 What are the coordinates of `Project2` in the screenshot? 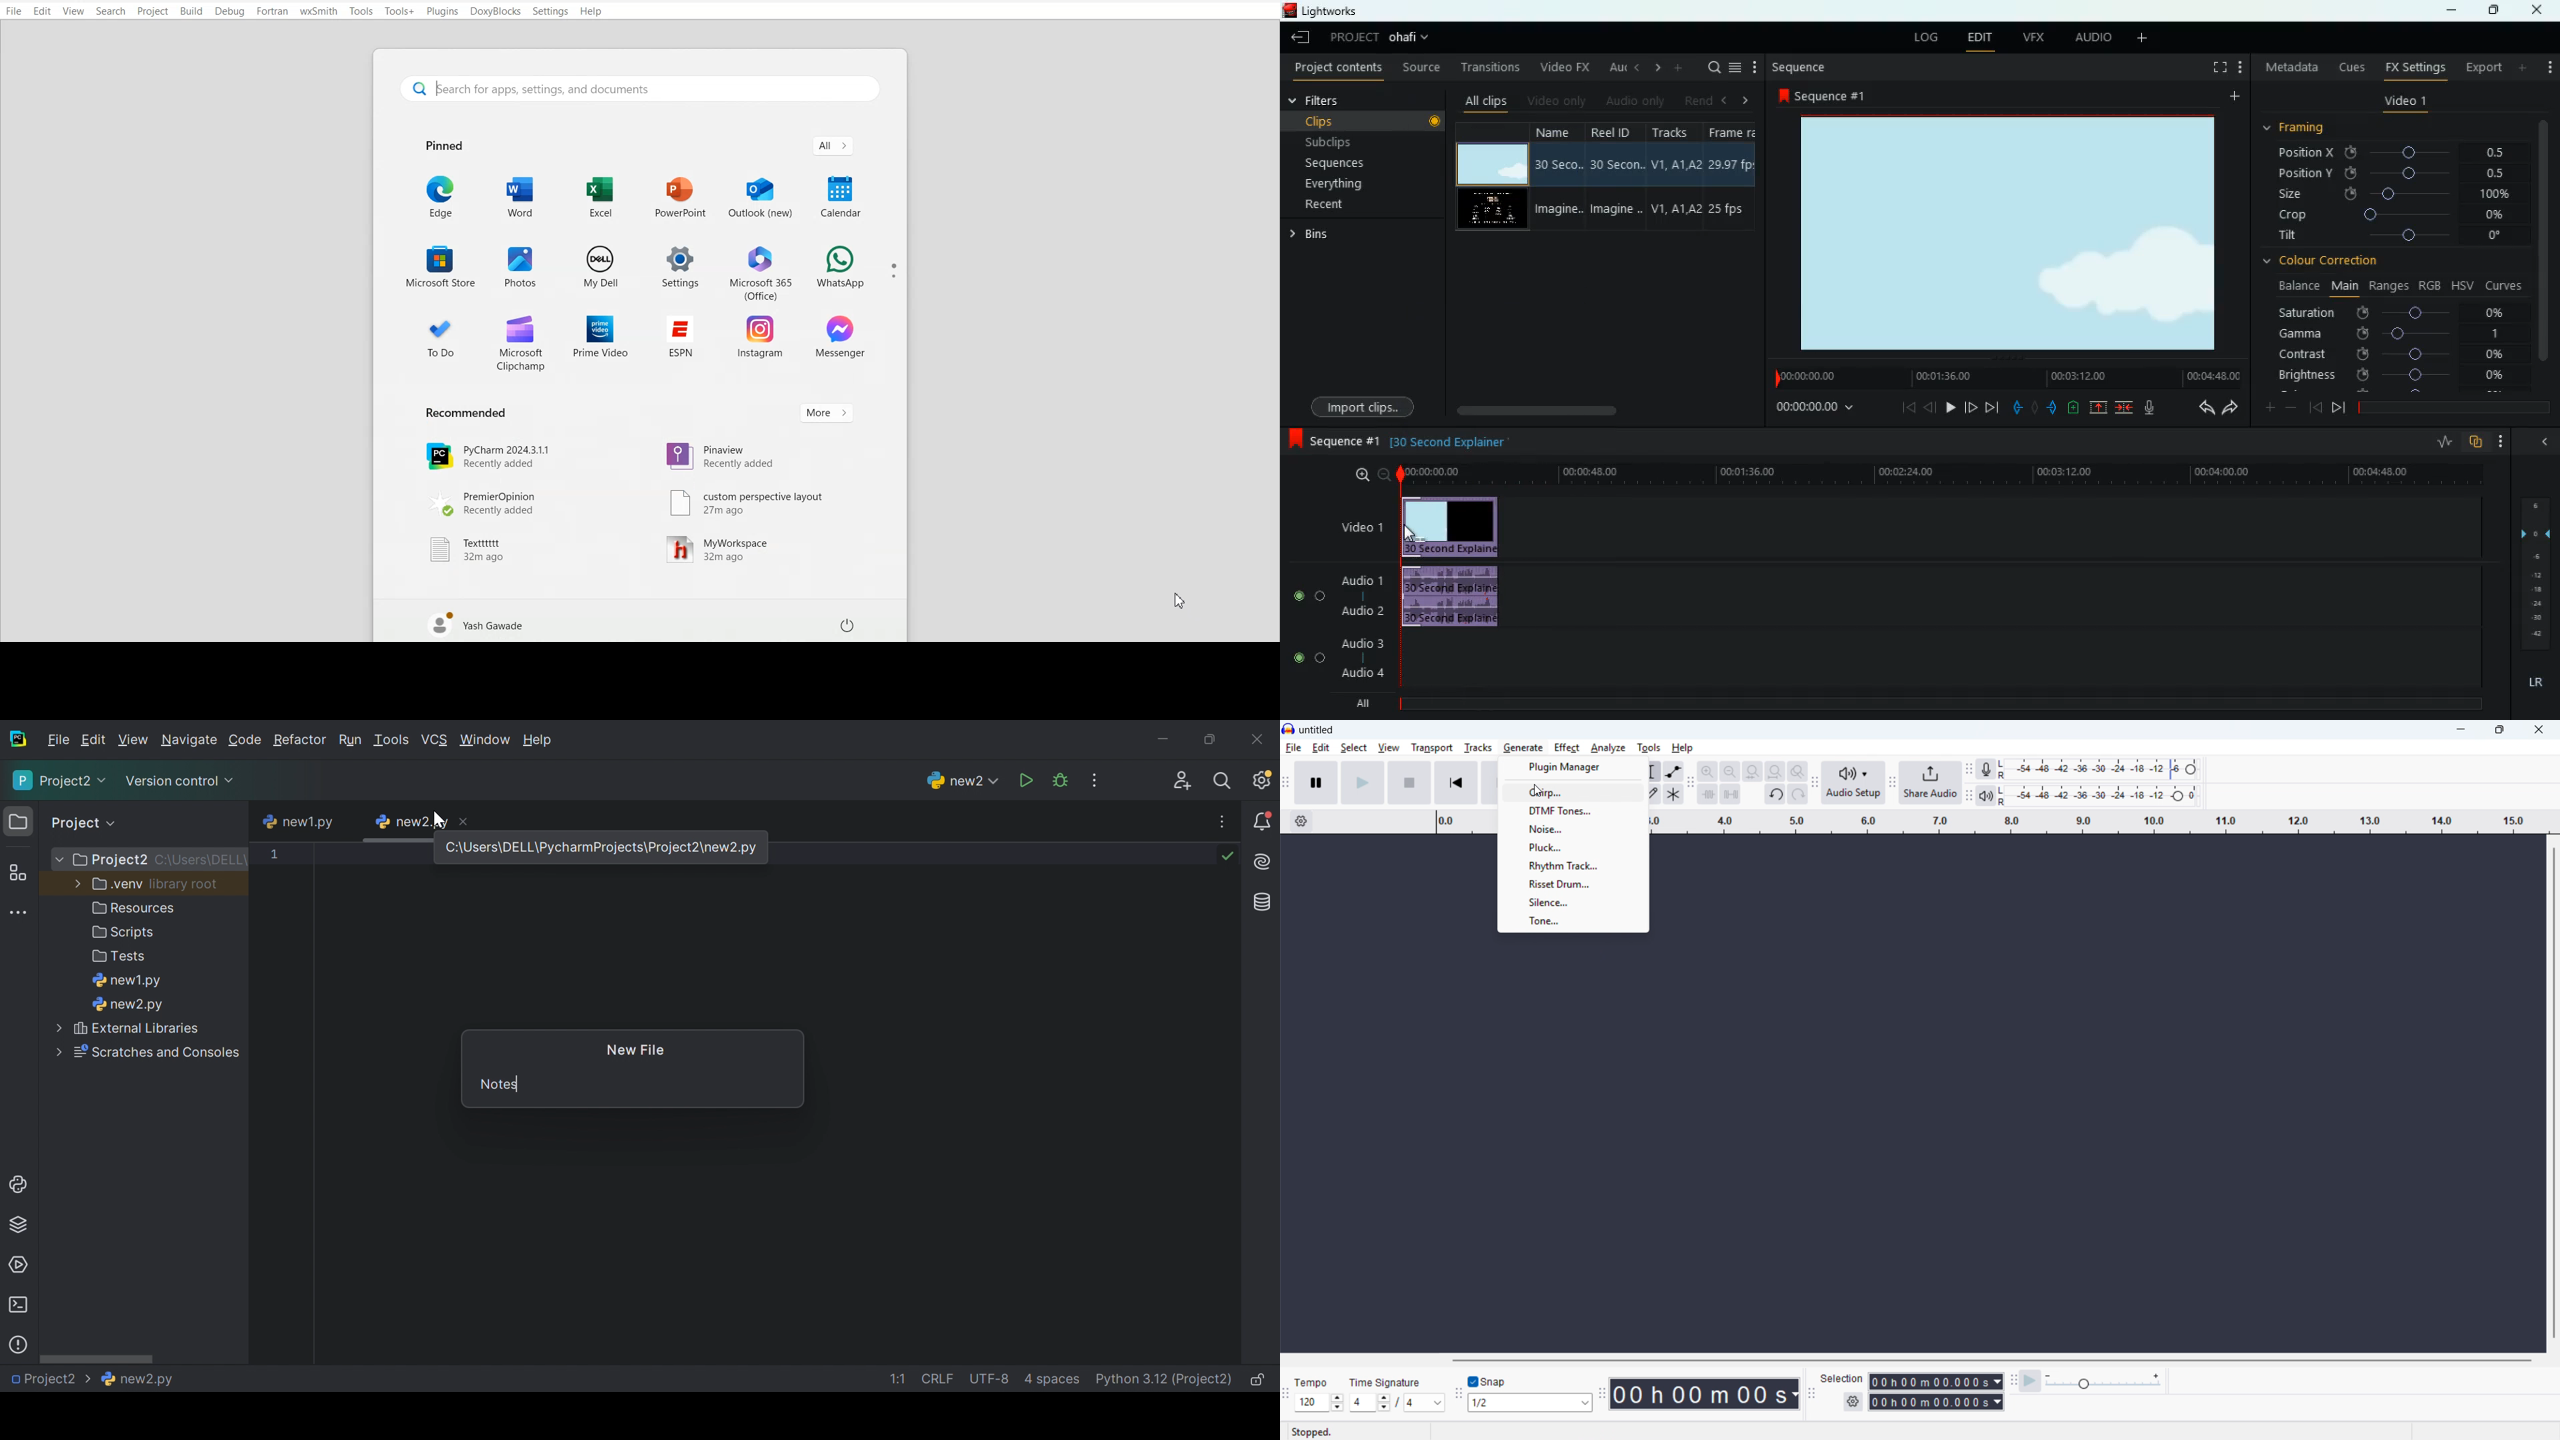 It's located at (51, 1380).